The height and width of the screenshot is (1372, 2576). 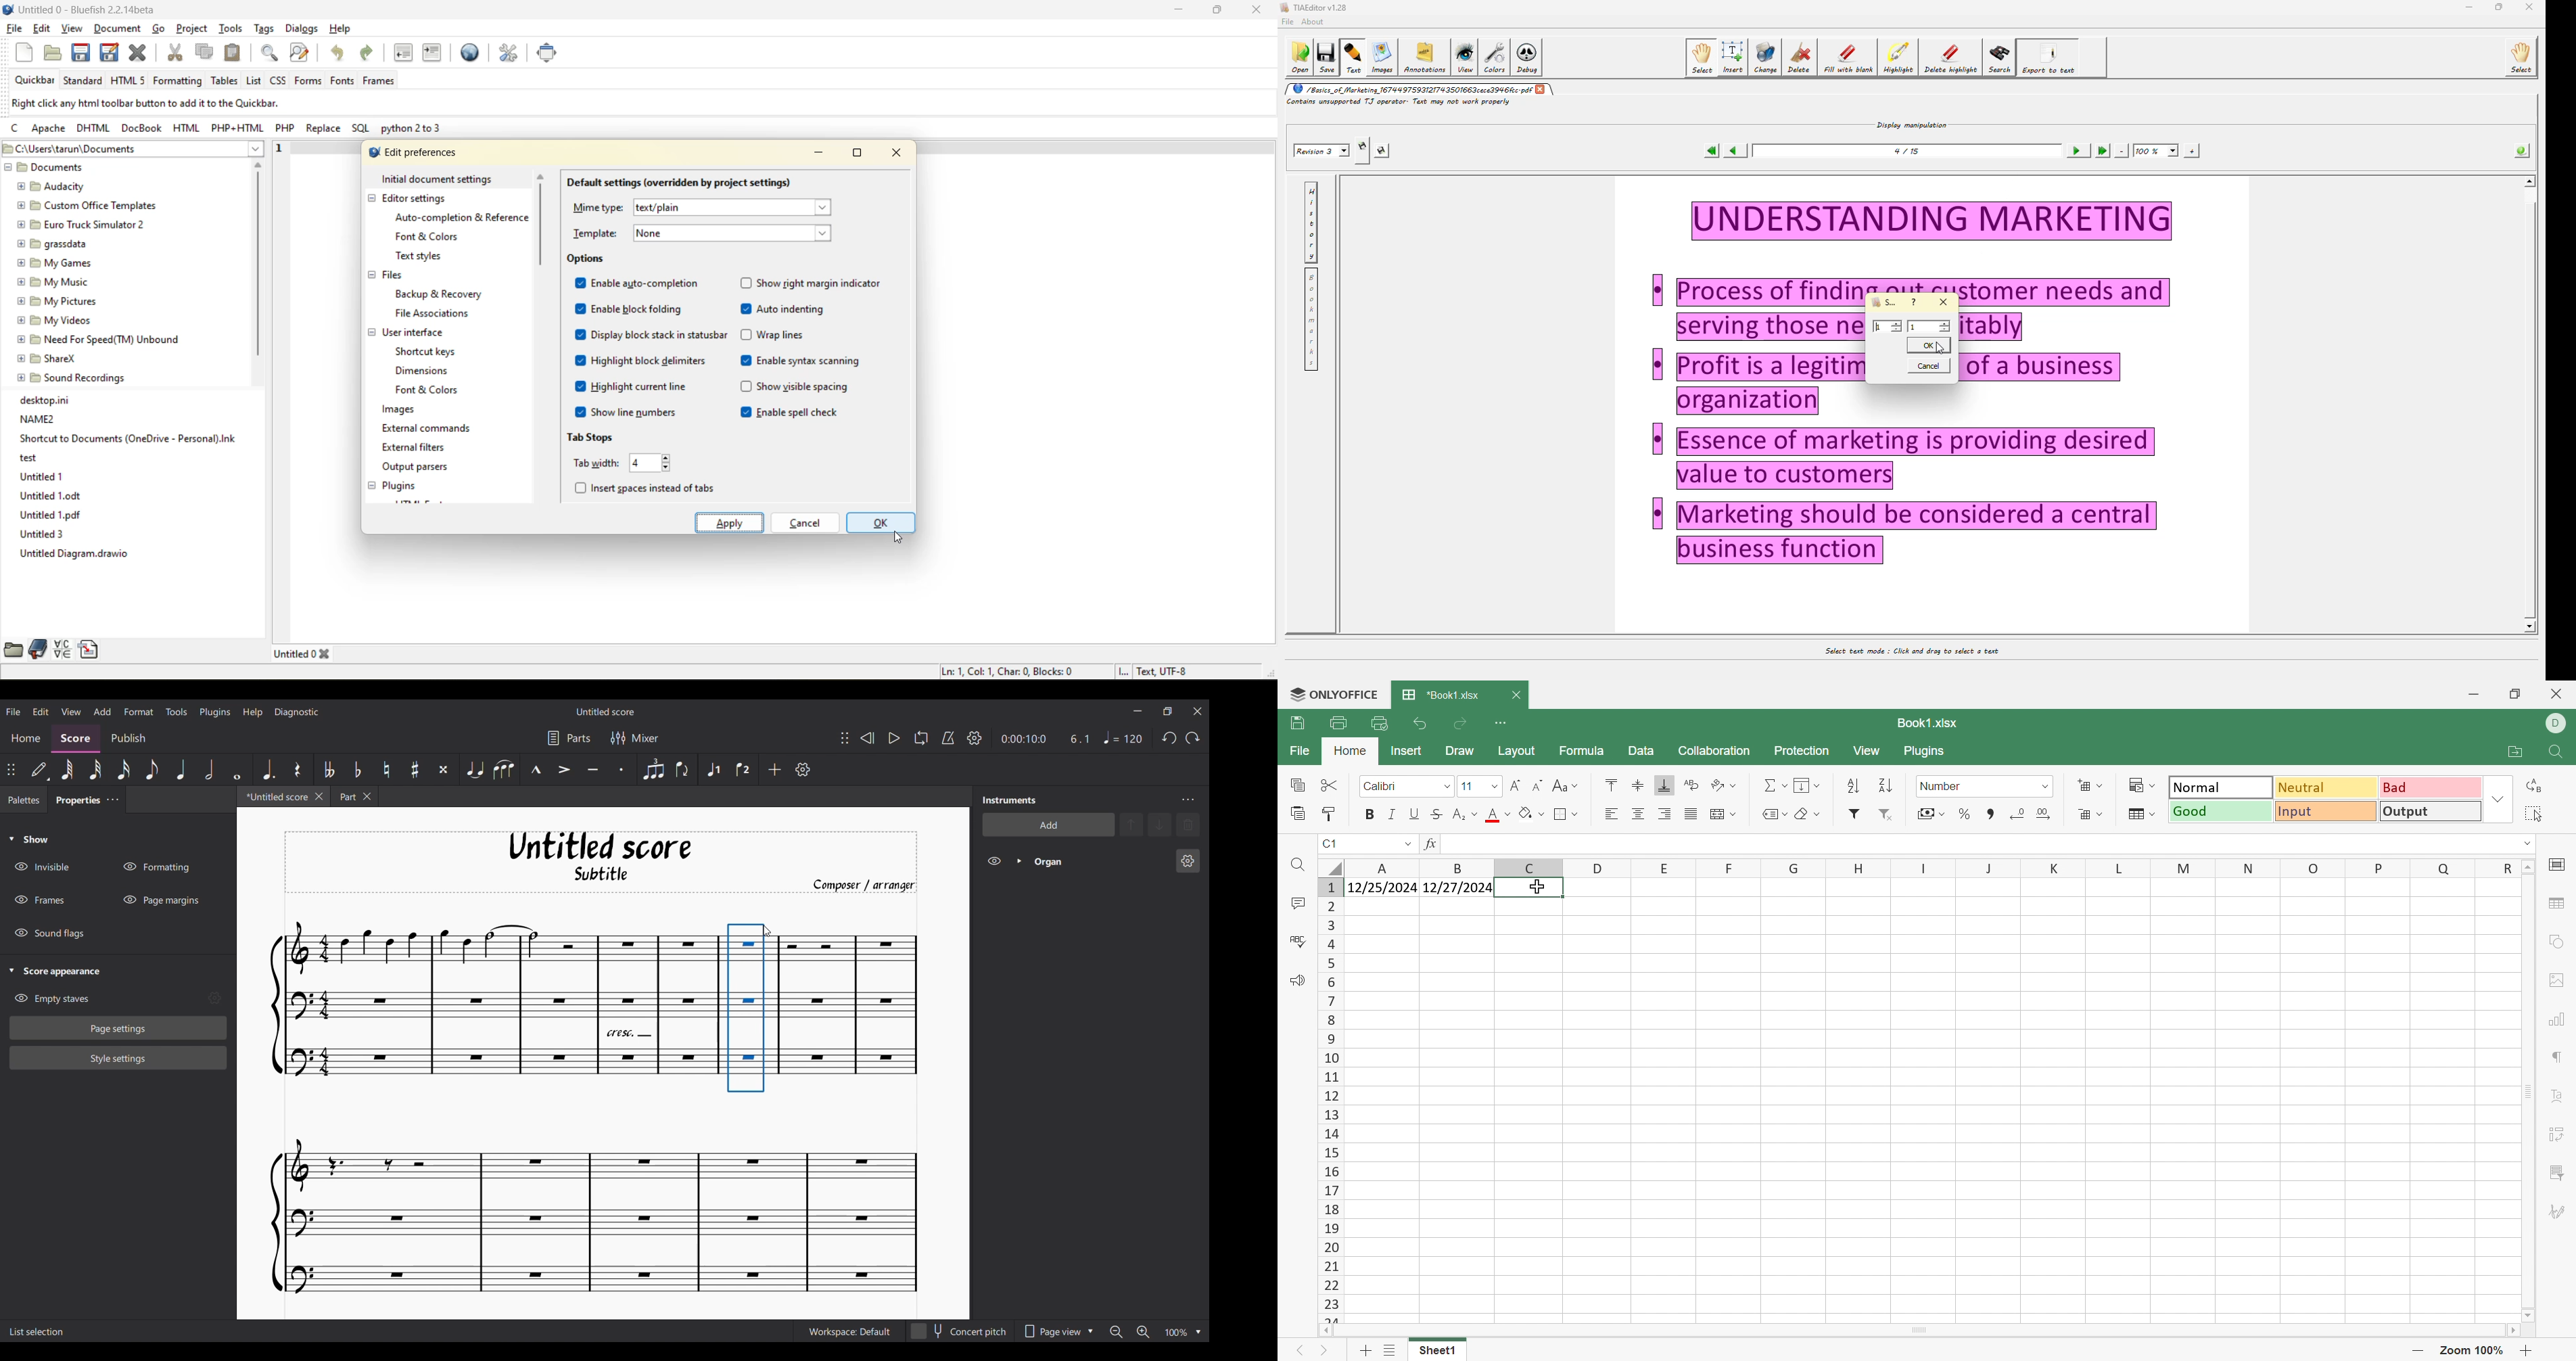 What do you see at coordinates (181, 769) in the screenshot?
I see `Quarter note` at bounding box center [181, 769].